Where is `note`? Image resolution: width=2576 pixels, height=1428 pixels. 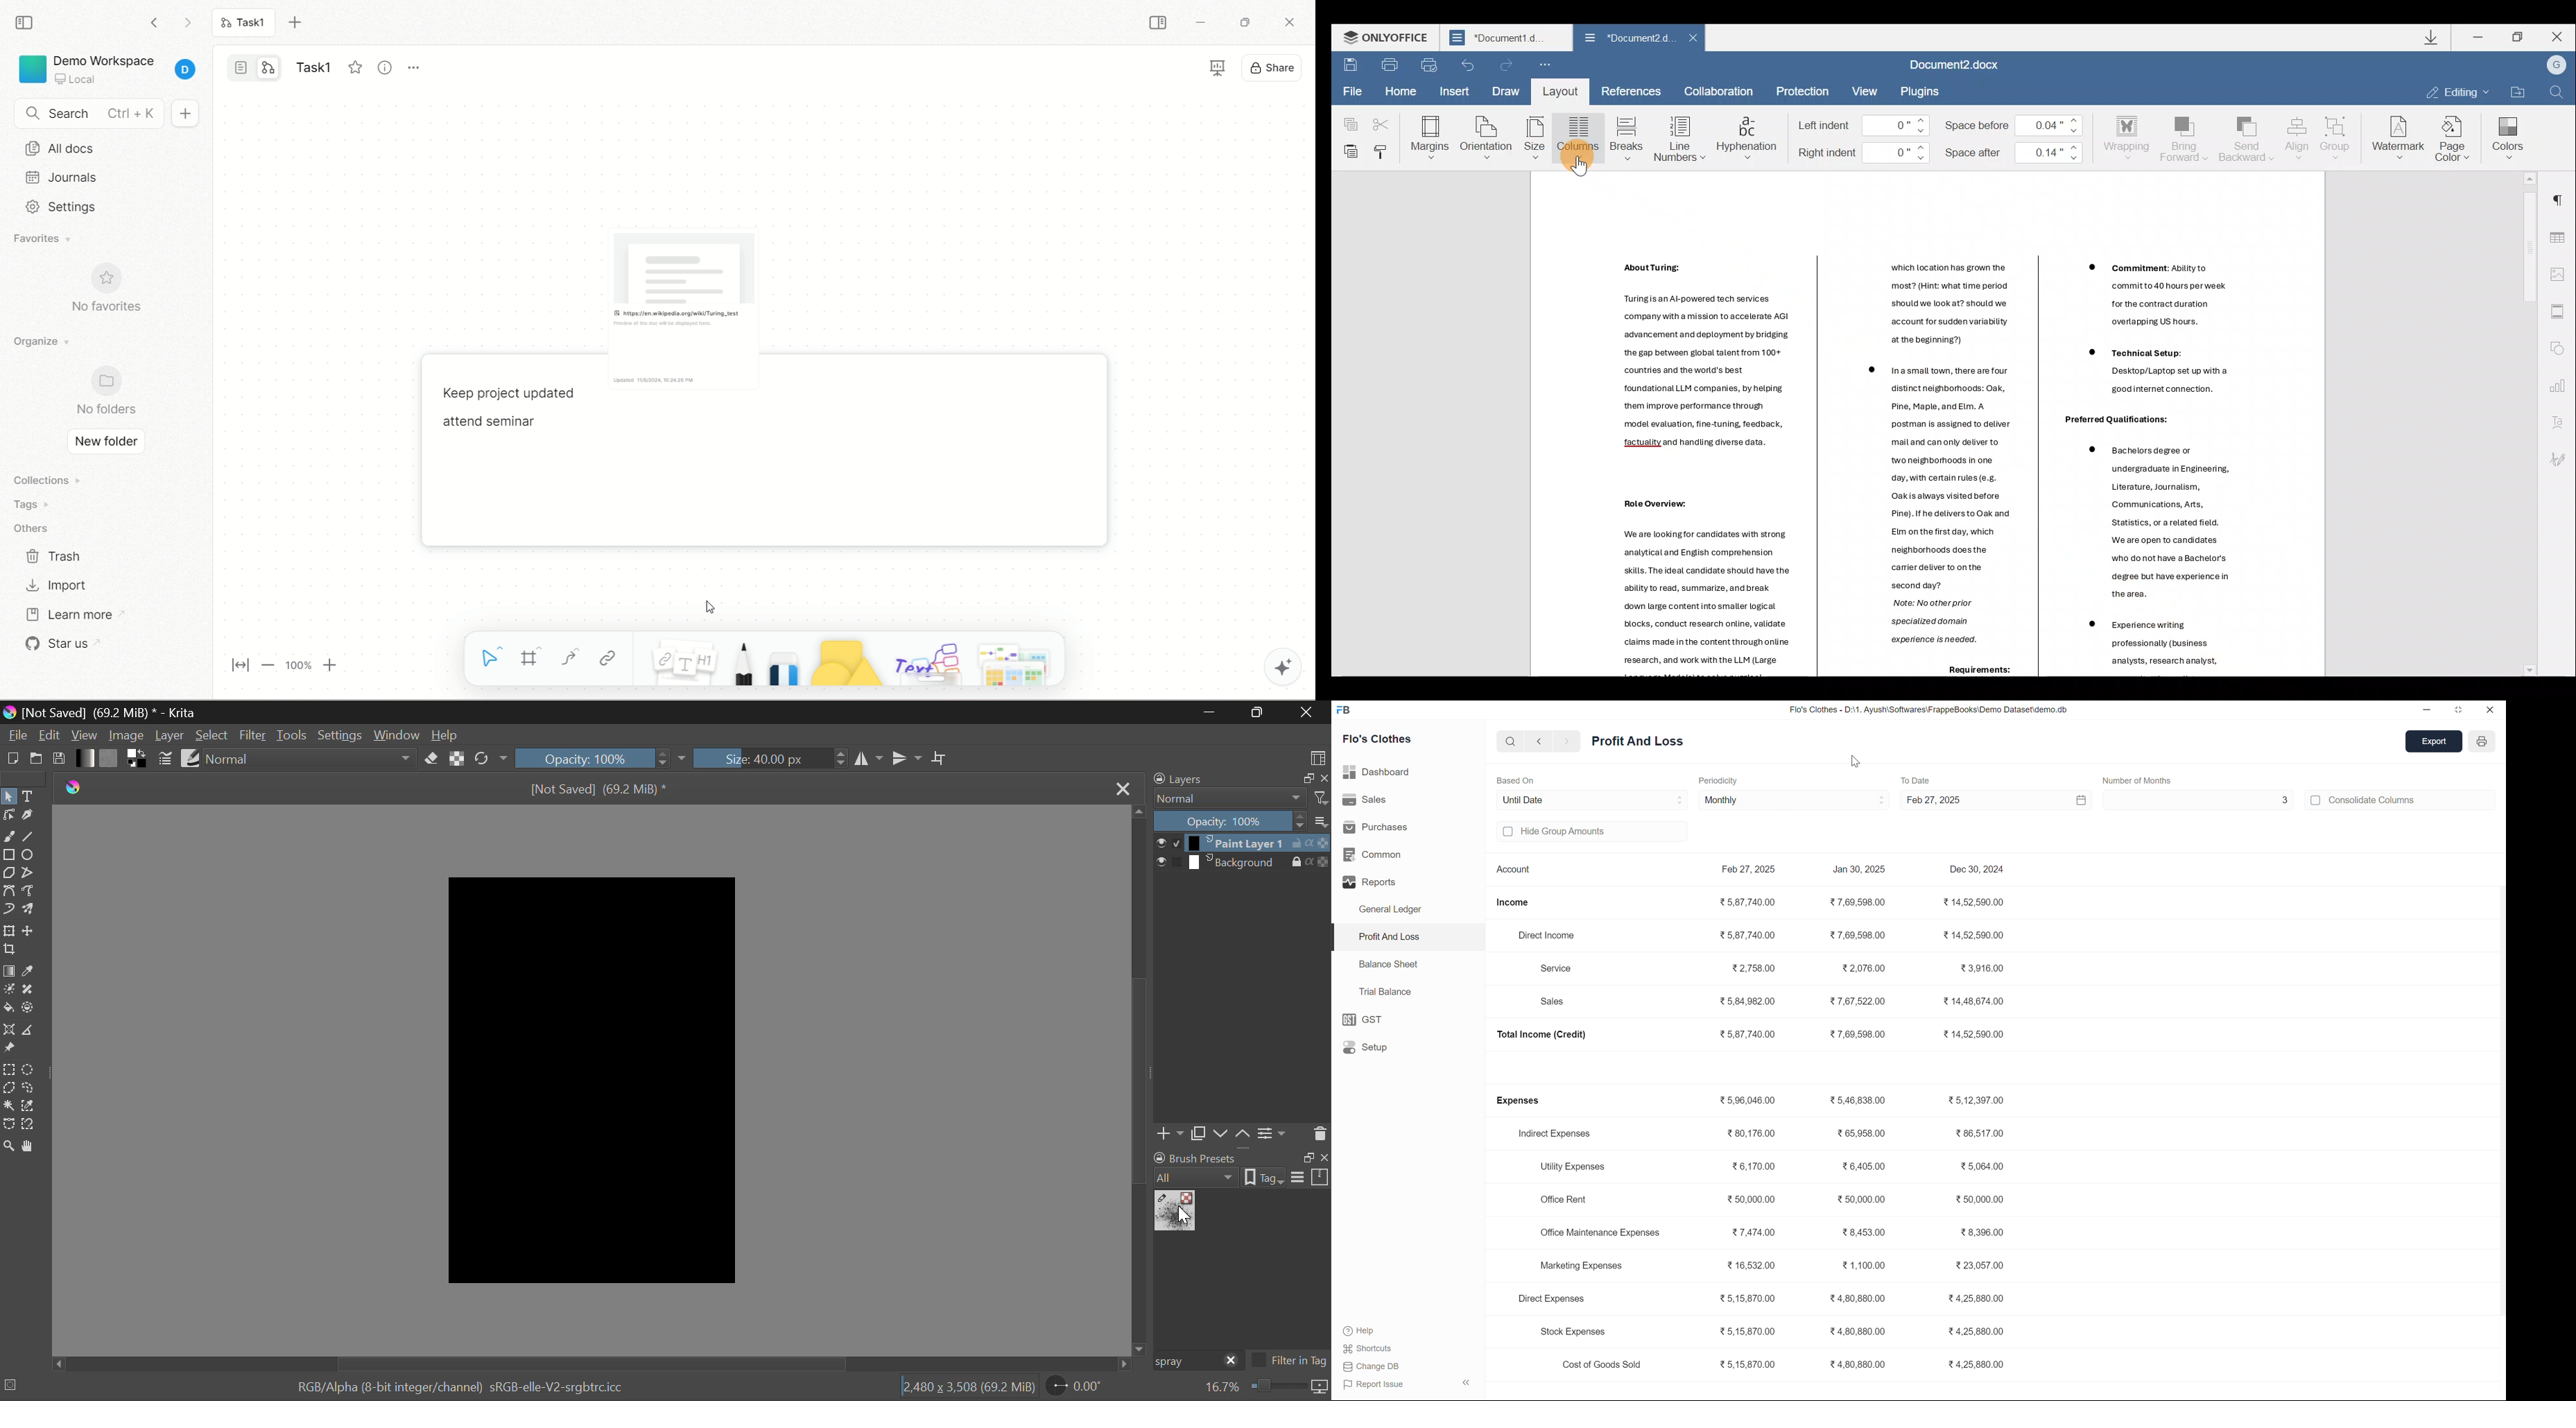
note is located at coordinates (684, 663).